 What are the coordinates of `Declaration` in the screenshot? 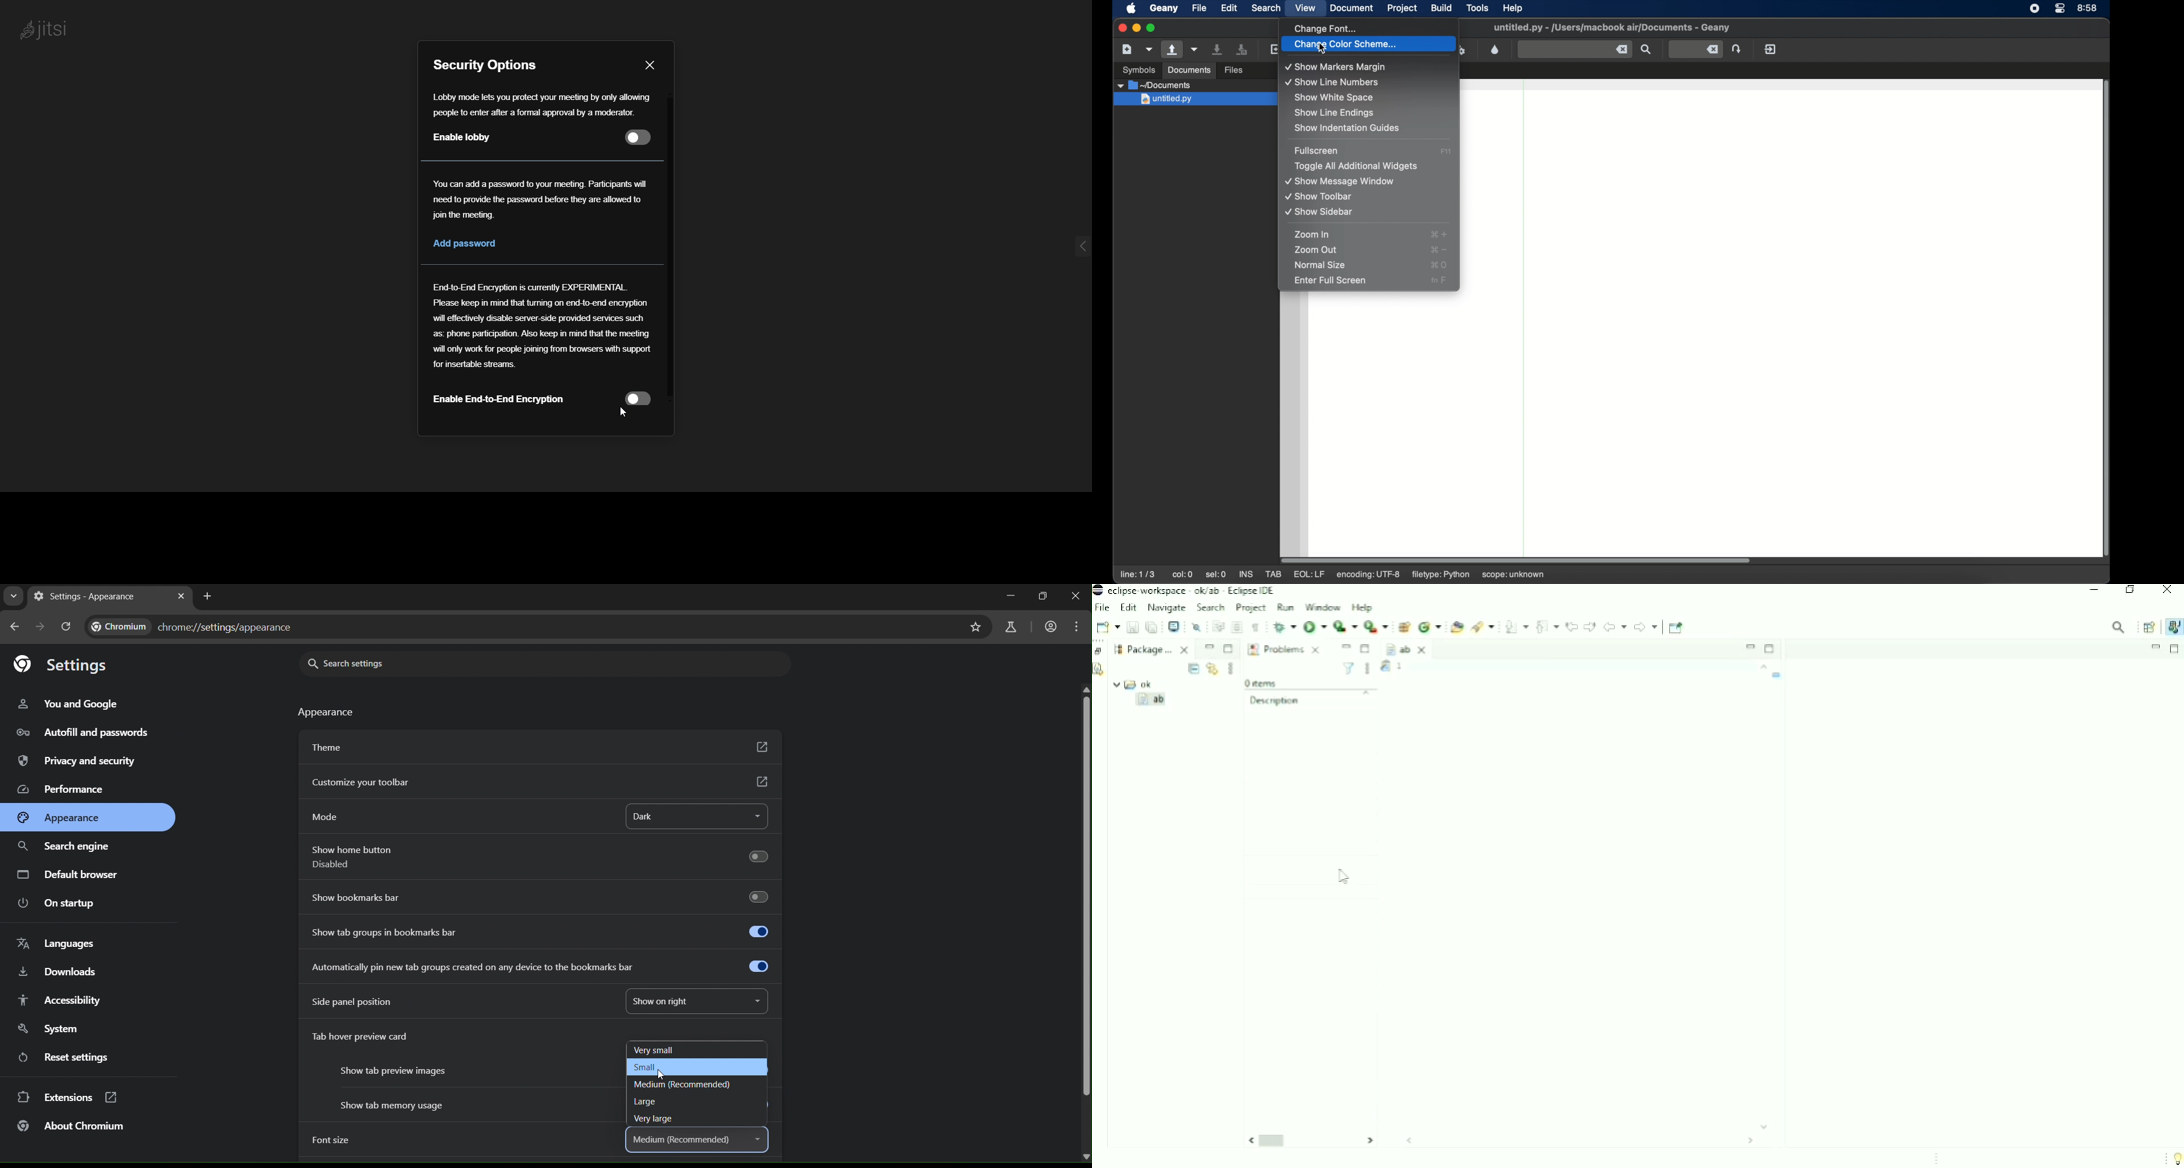 It's located at (1101, 671).